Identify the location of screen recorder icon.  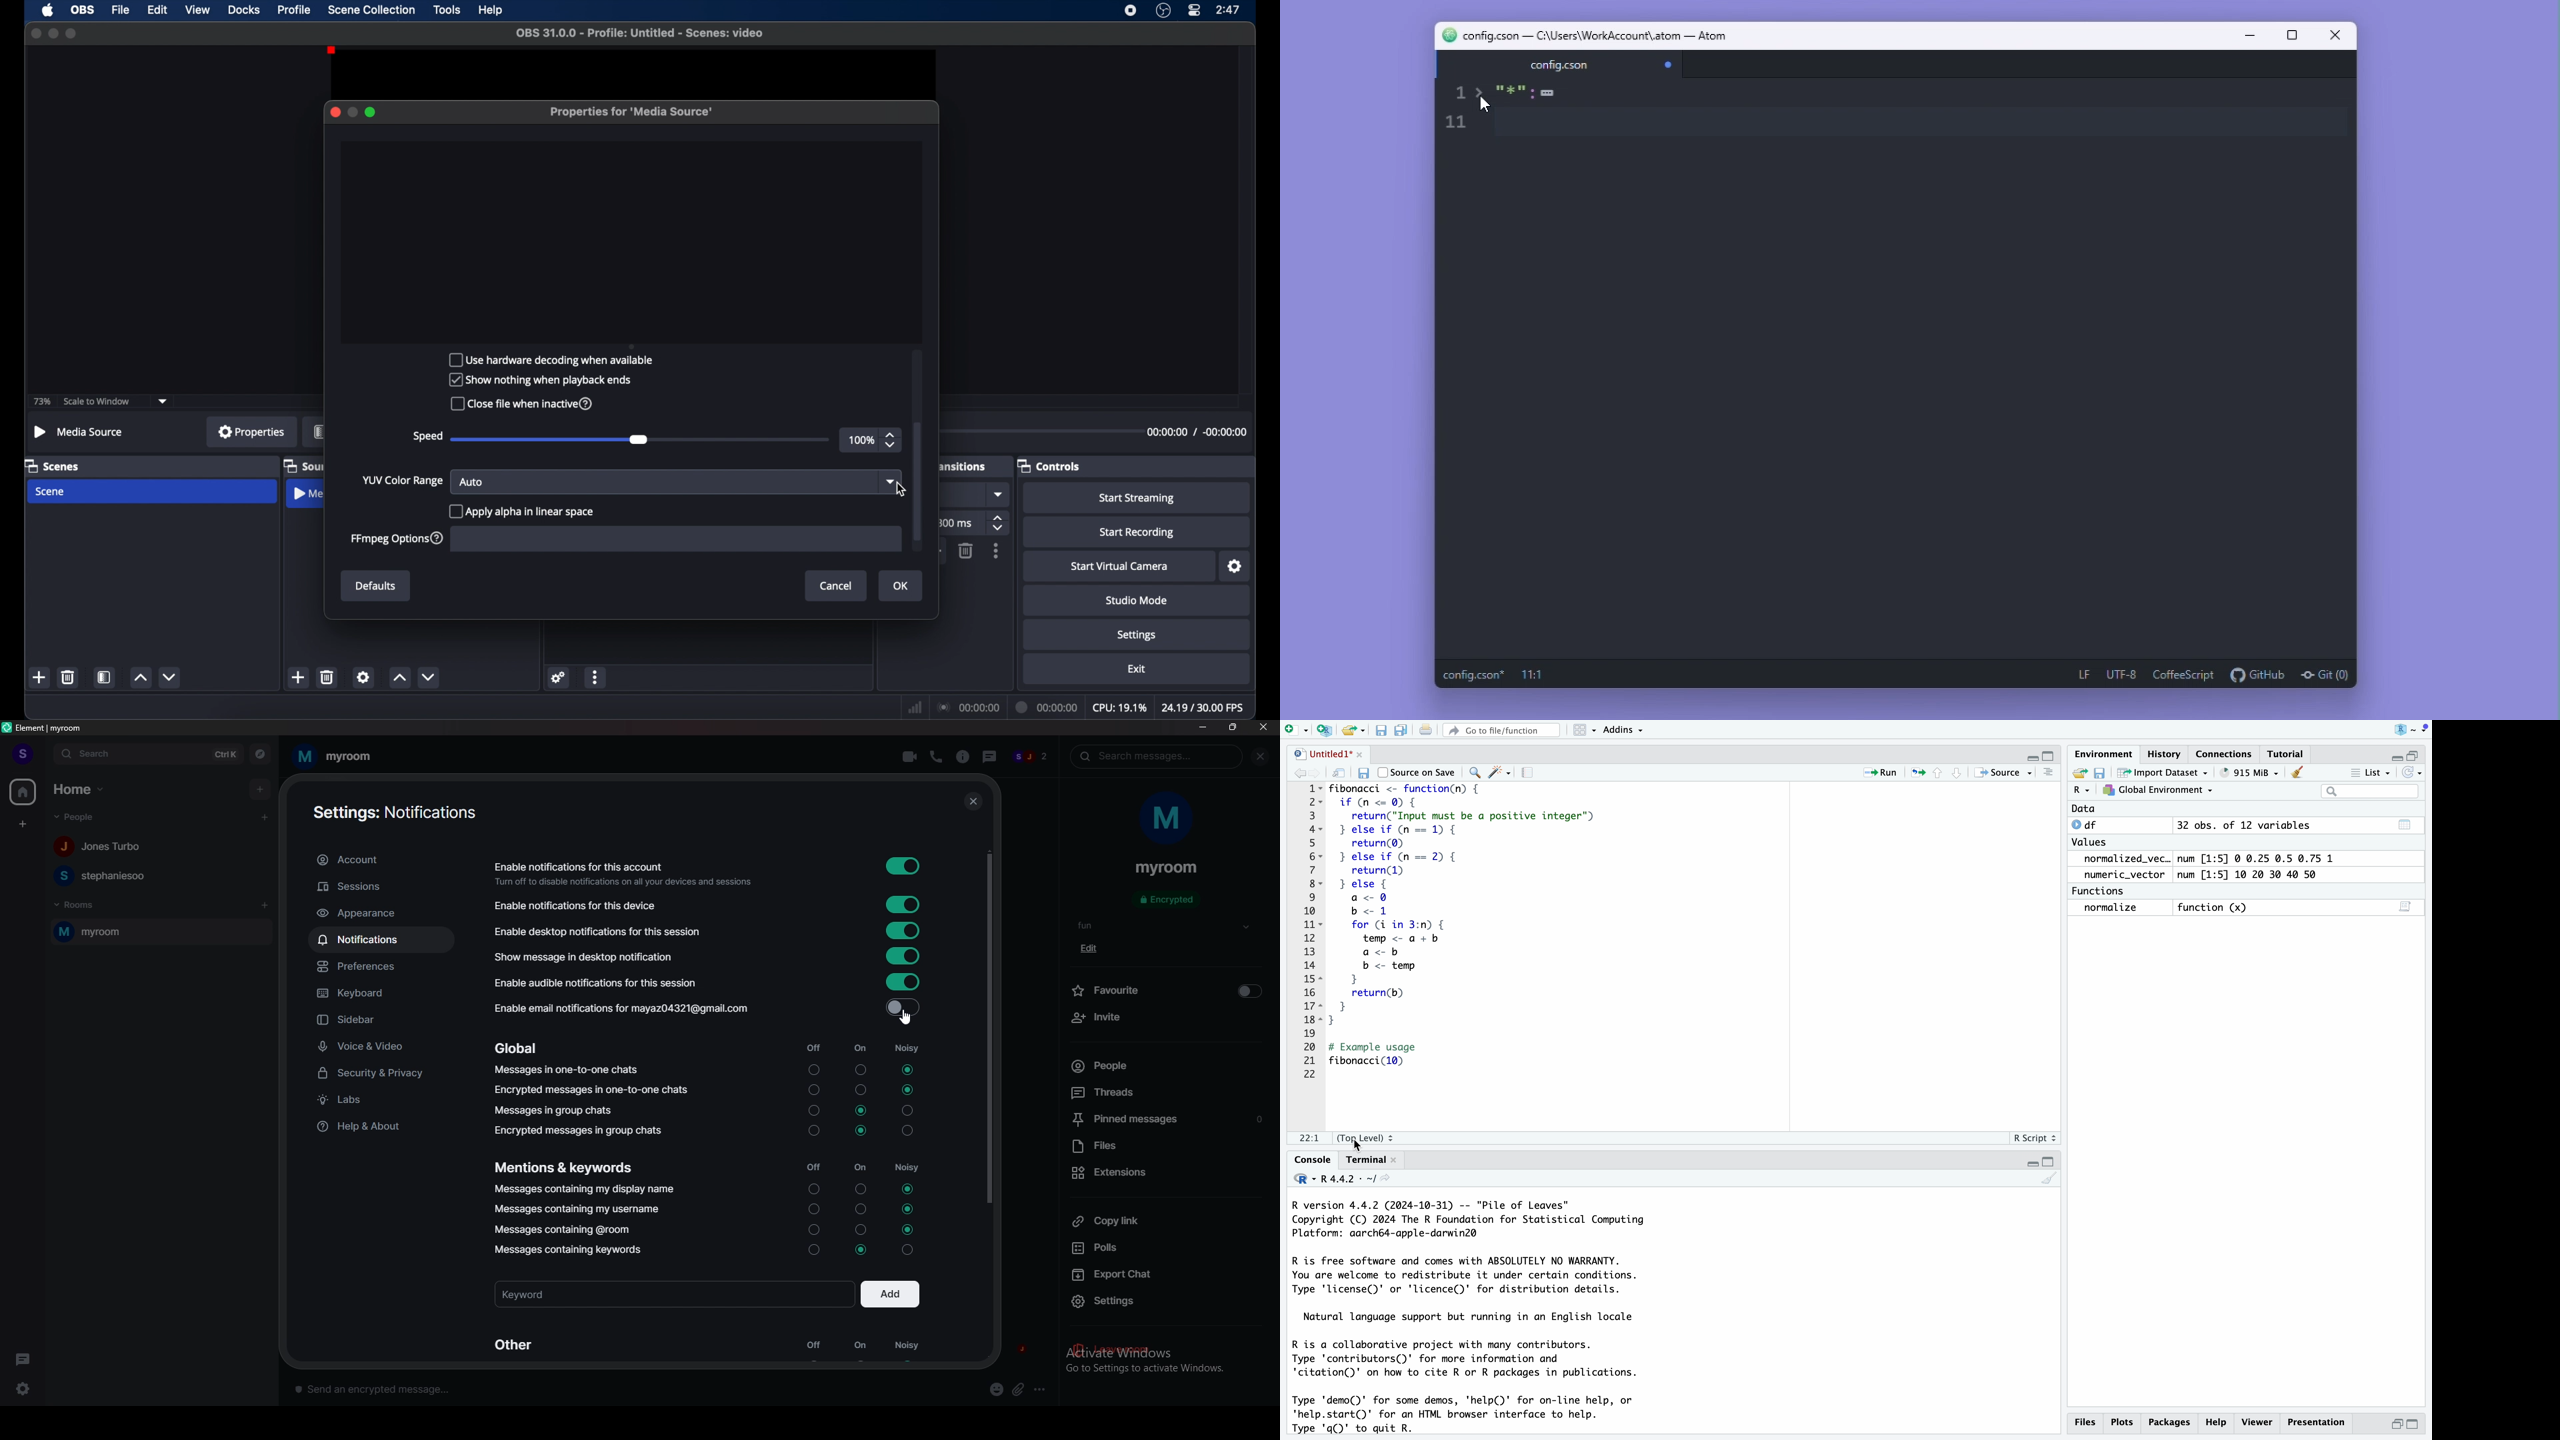
(1131, 11).